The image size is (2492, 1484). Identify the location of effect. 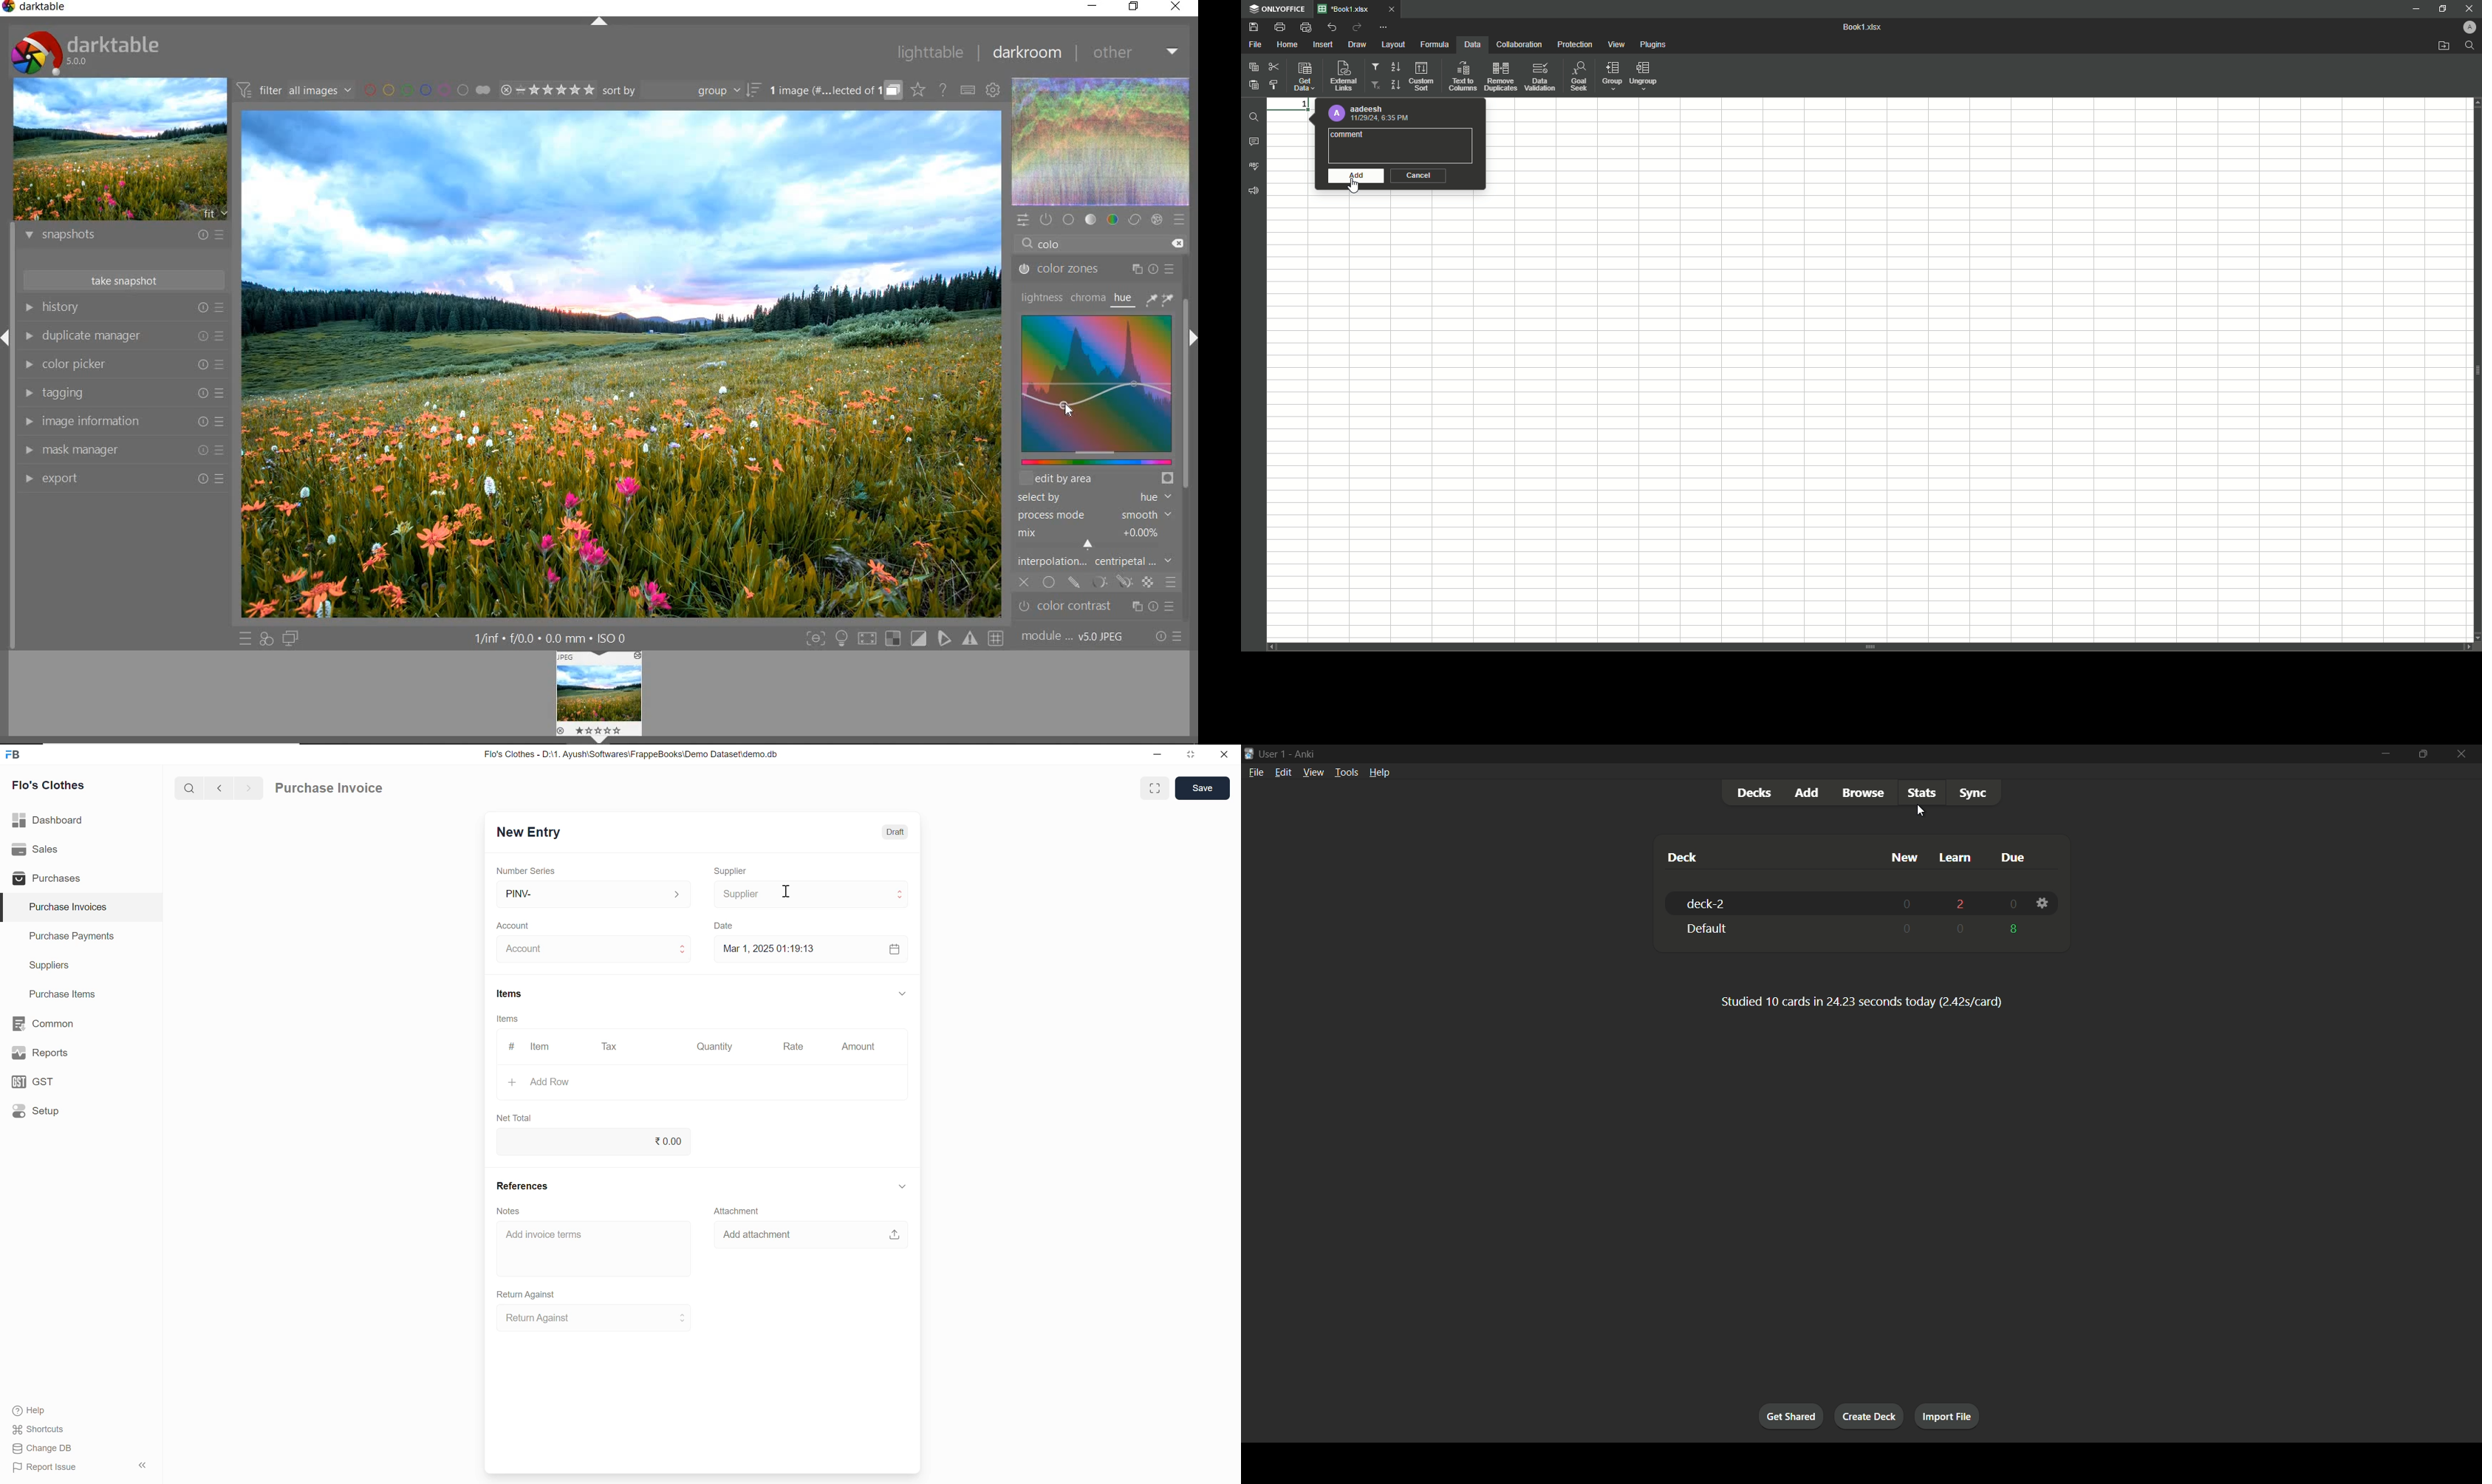
(1156, 220).